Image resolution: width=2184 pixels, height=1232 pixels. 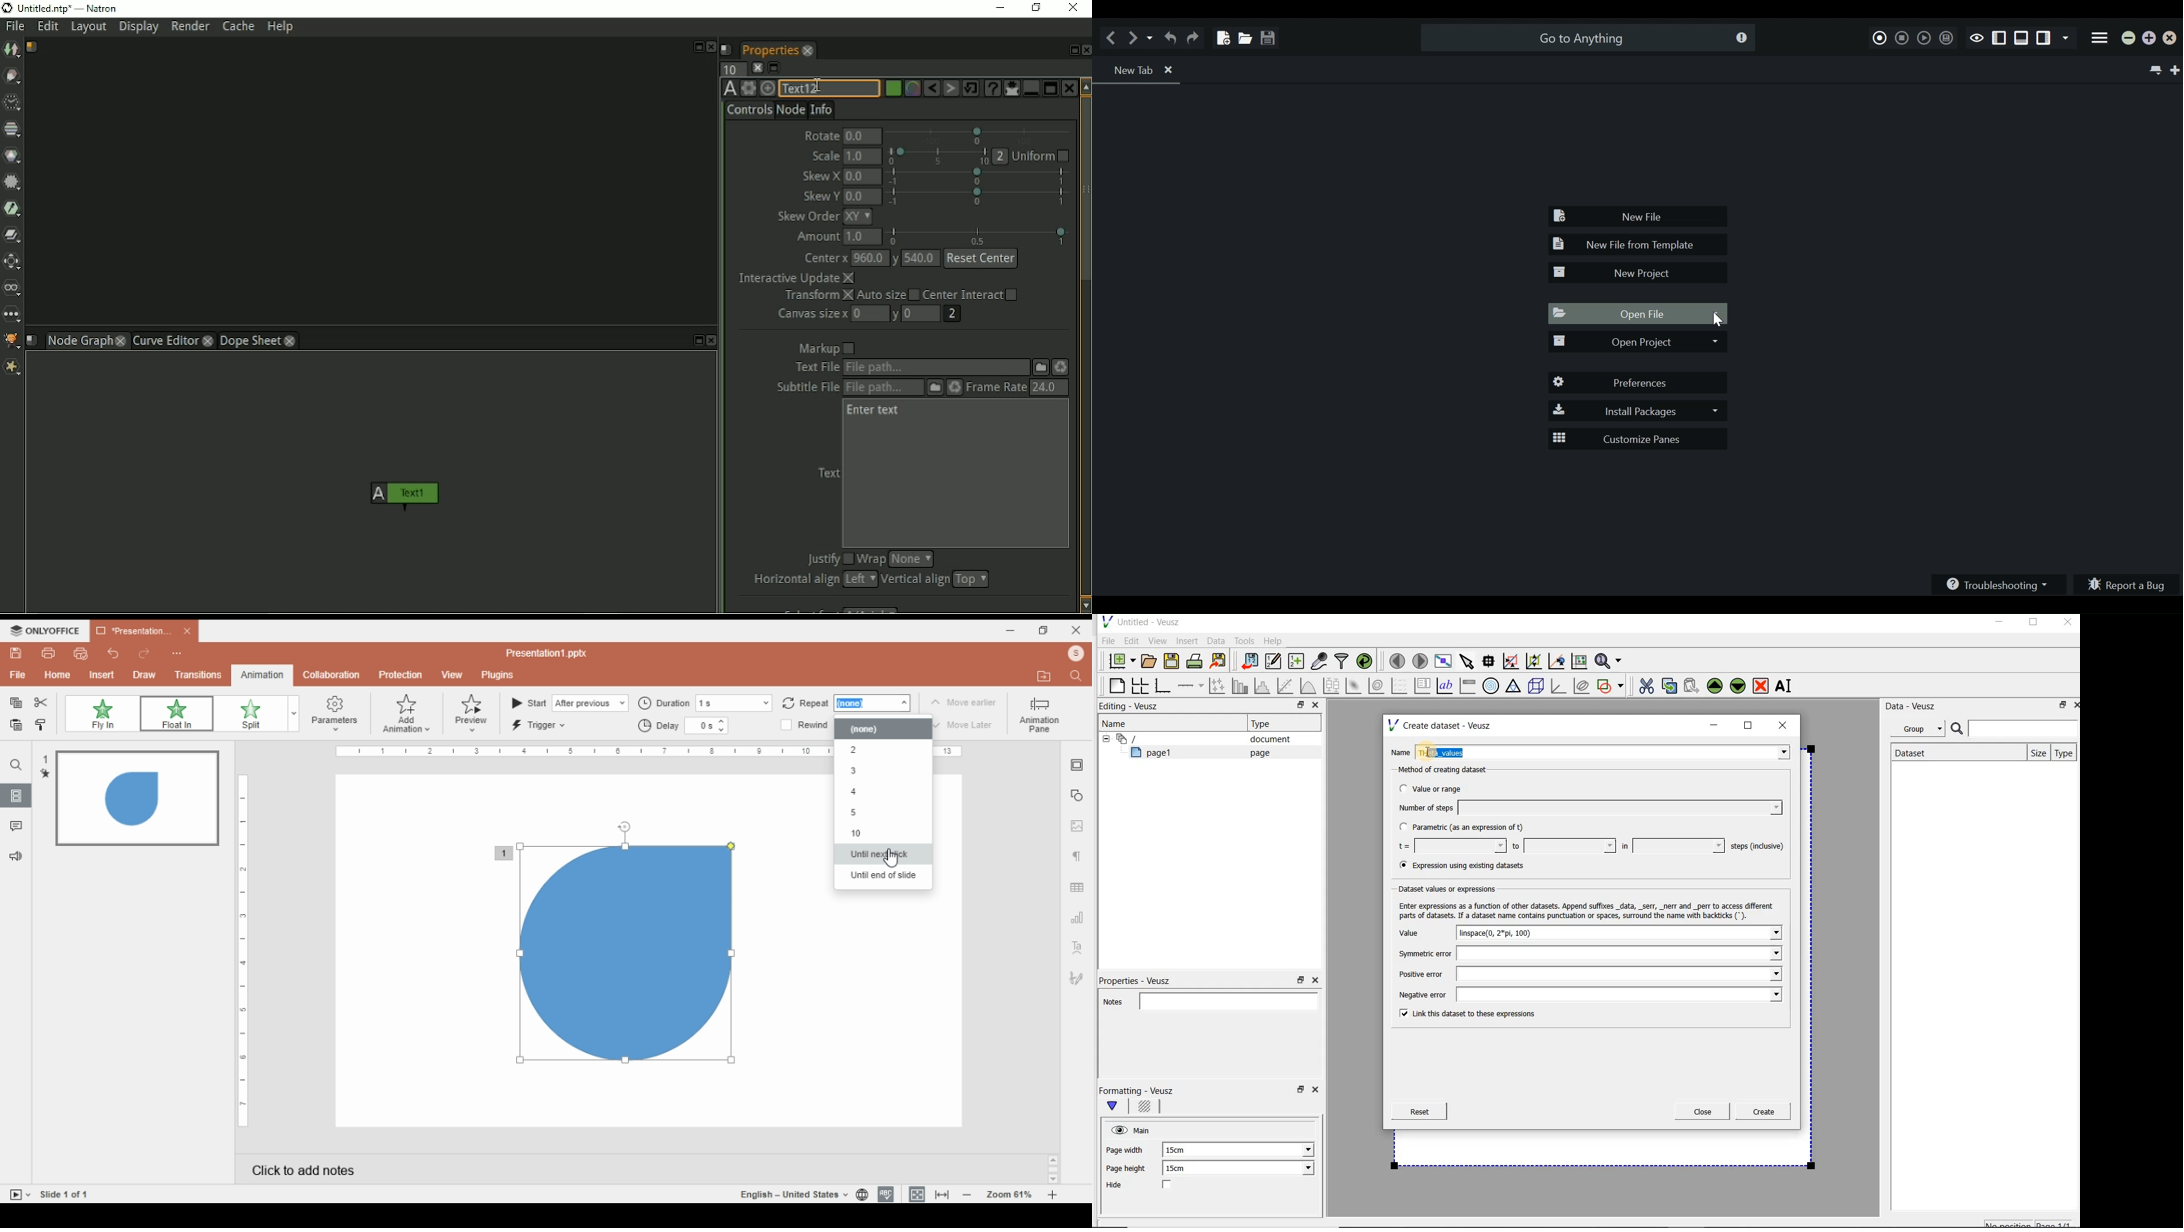 I want to click on Move the selected widget up, so click(x=1715, y=686).